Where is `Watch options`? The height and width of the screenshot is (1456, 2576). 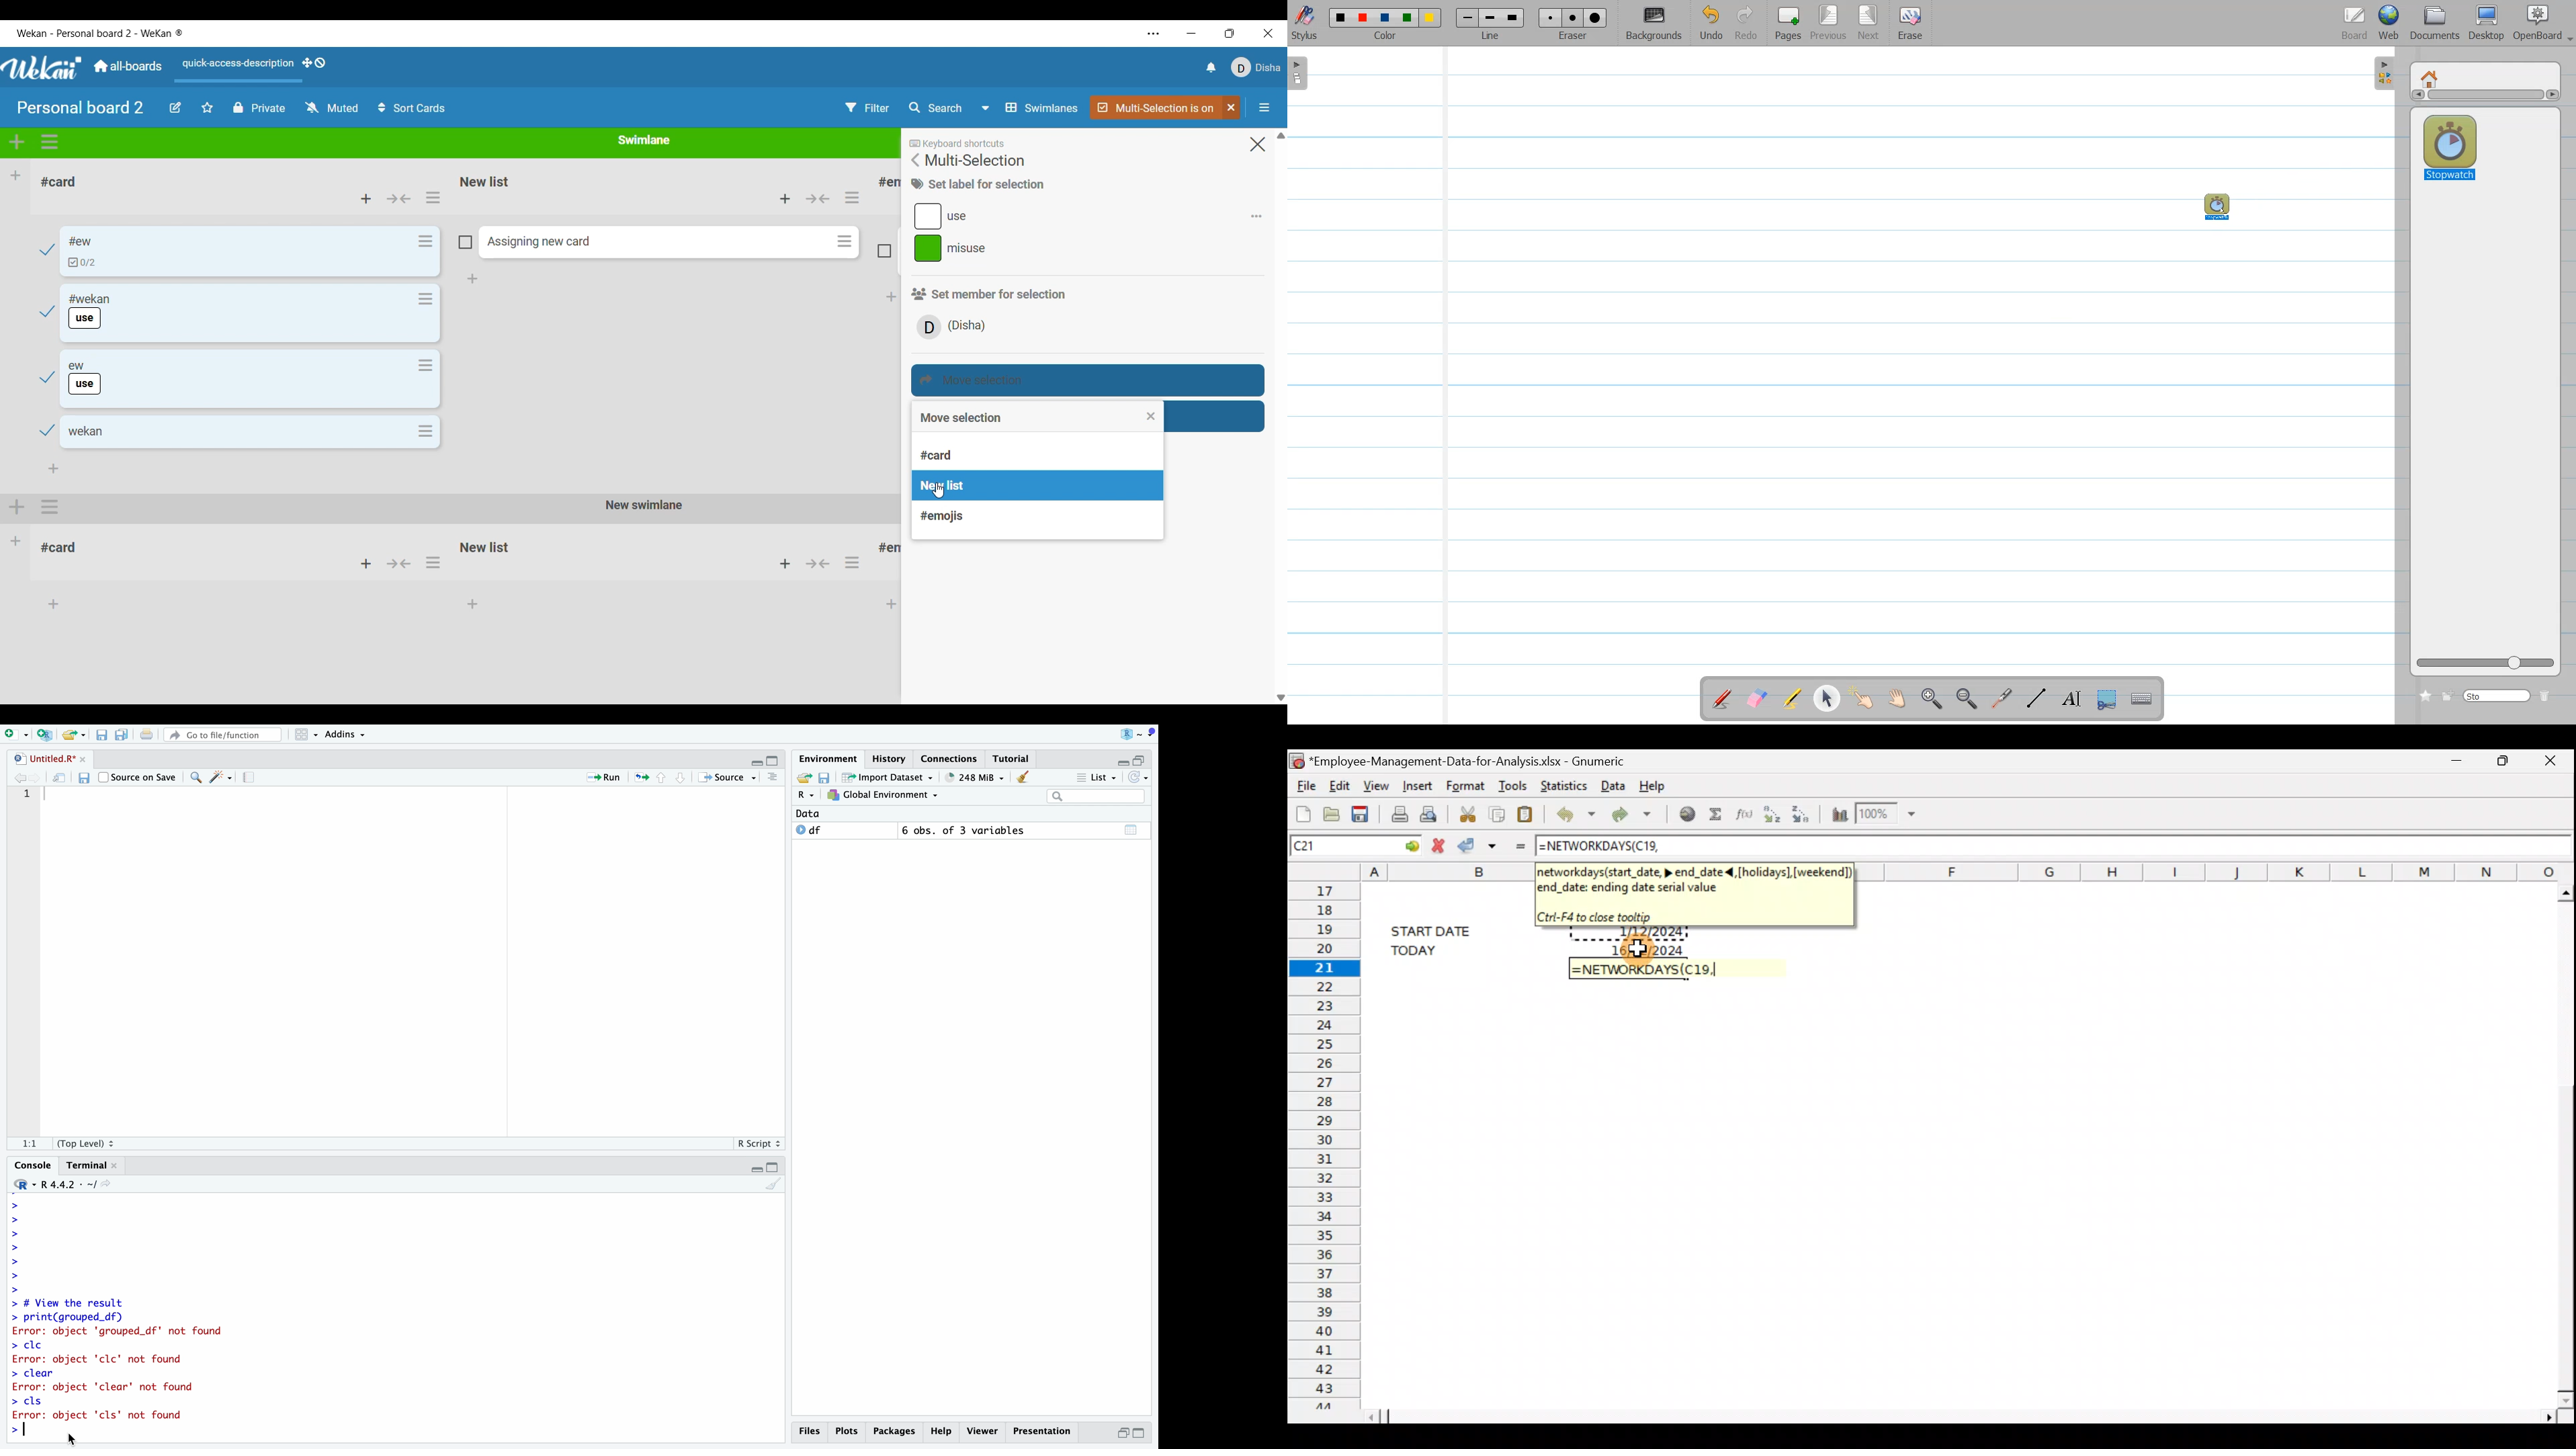
Watch options is located at coordinates (332, 107).